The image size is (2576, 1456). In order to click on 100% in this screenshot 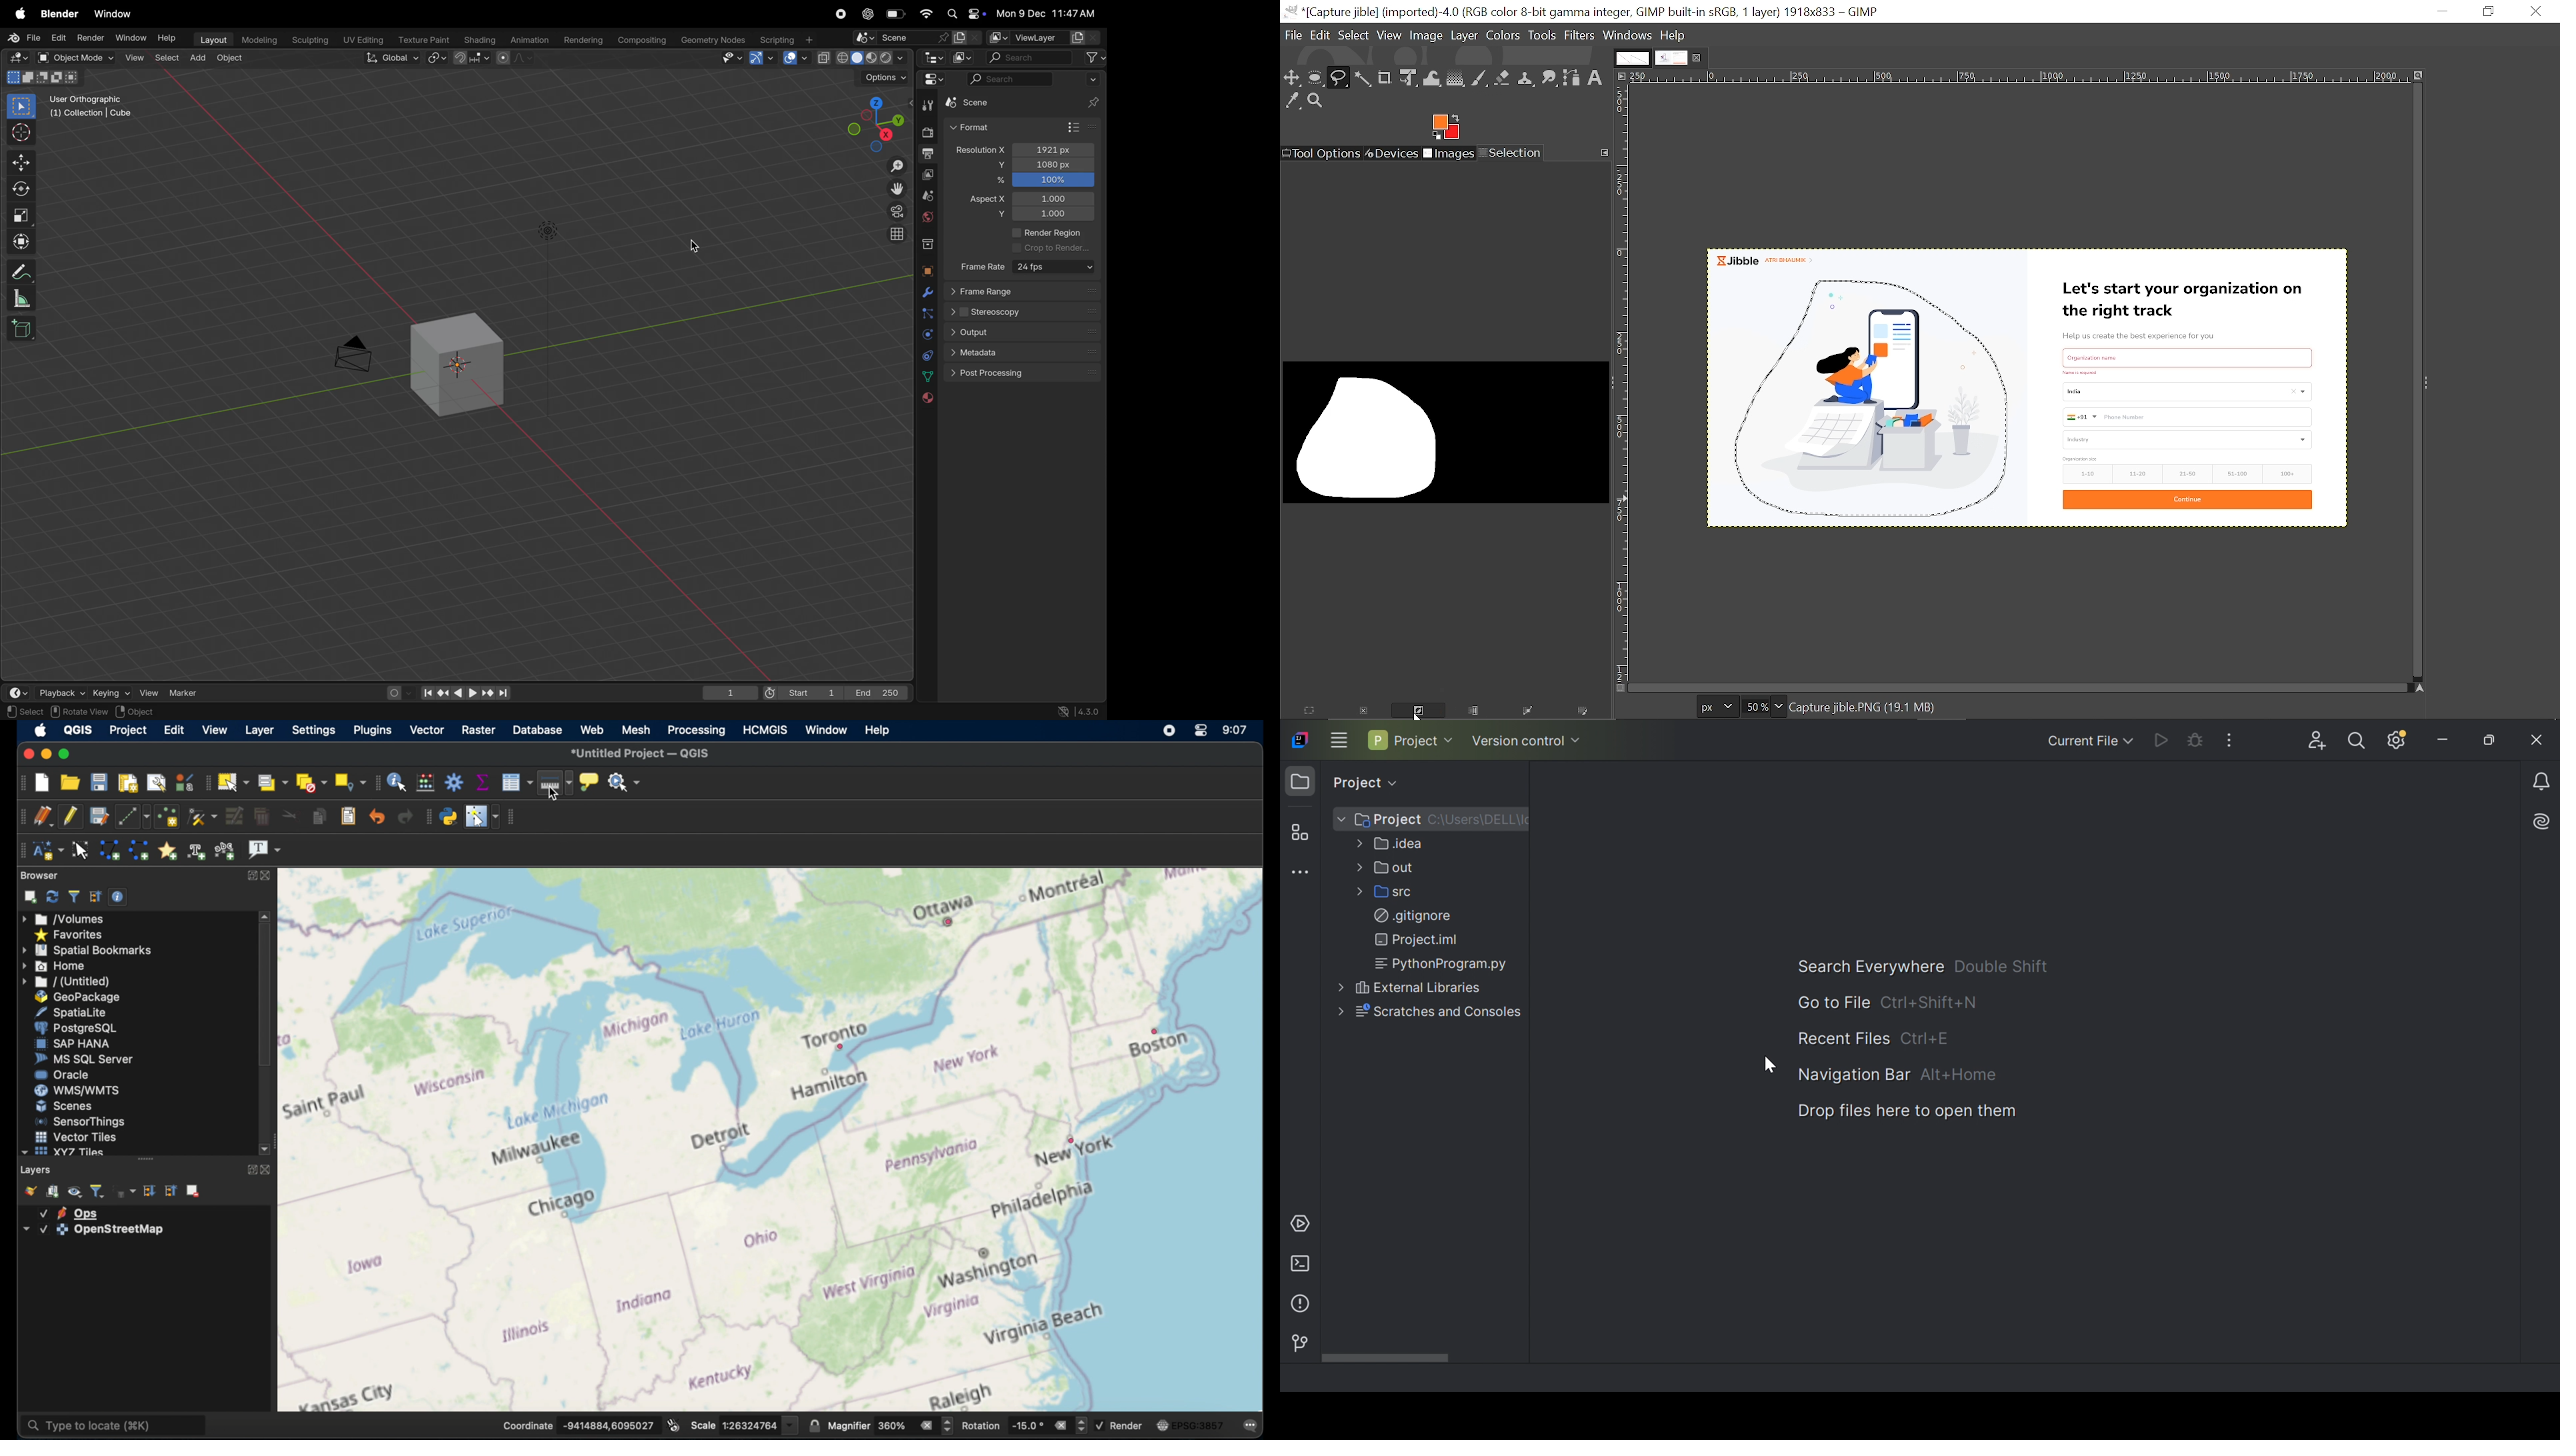, I will do `click(1053, 180)`.